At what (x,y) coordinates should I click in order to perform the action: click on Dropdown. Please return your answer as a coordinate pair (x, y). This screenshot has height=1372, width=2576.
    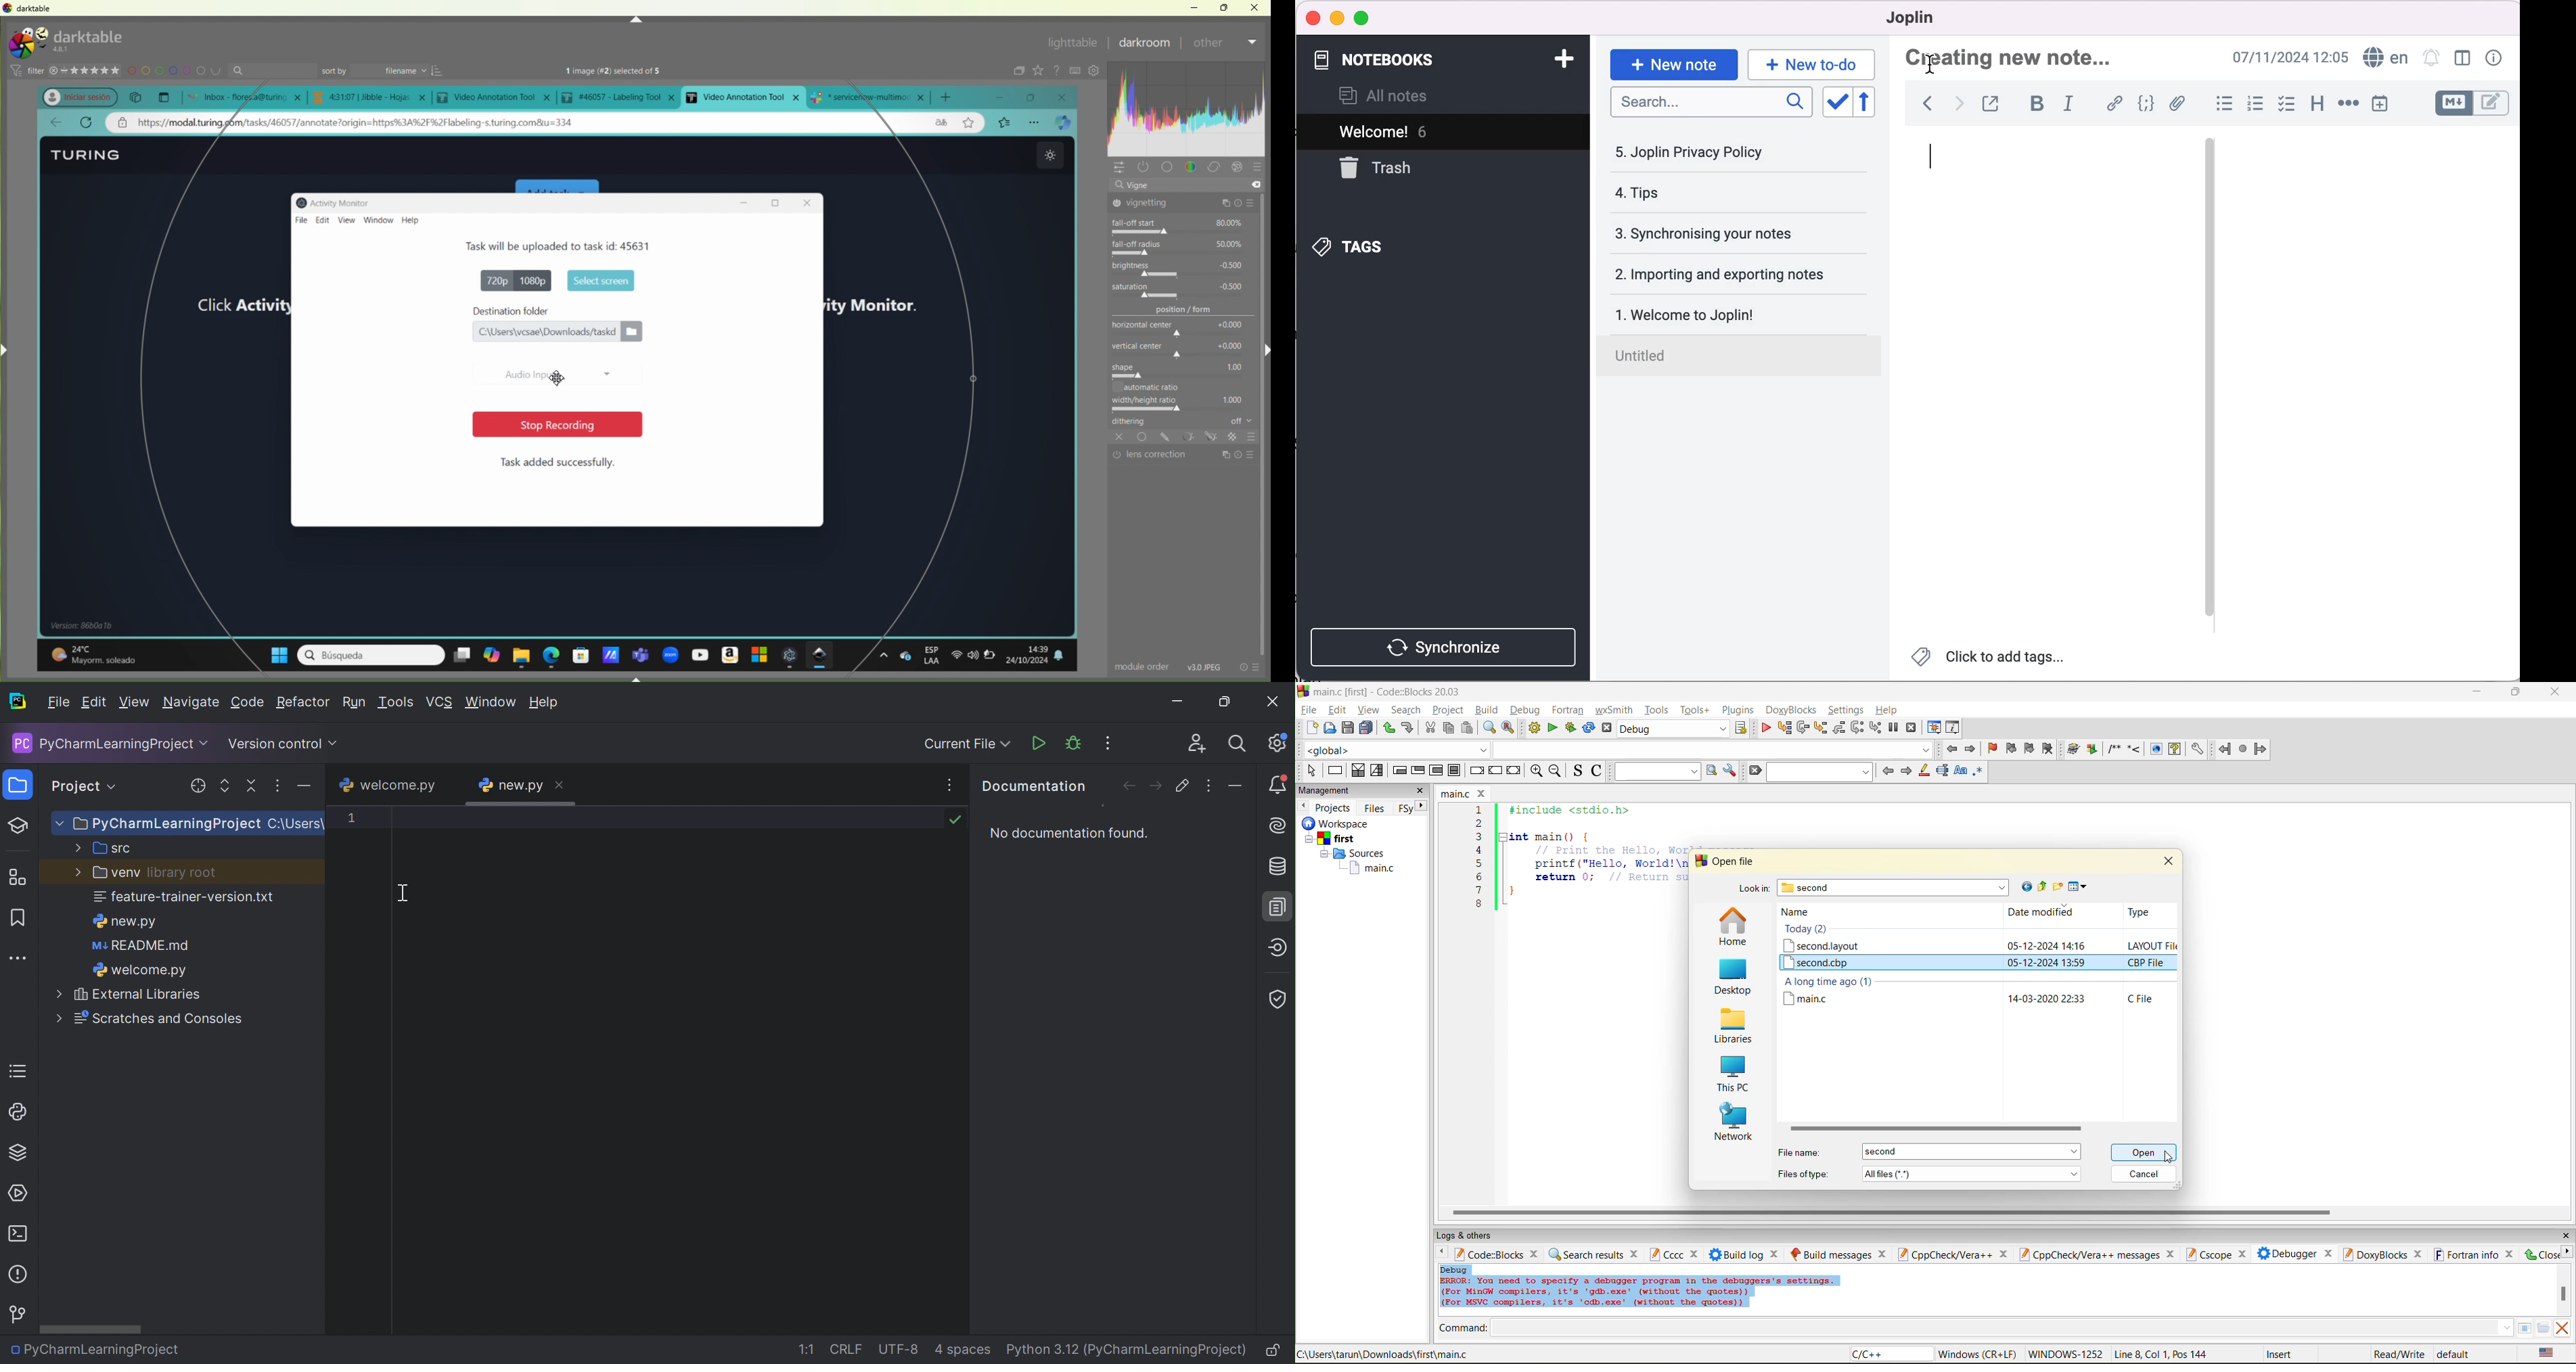
    Looking at the image, I should click on (1254, 42).